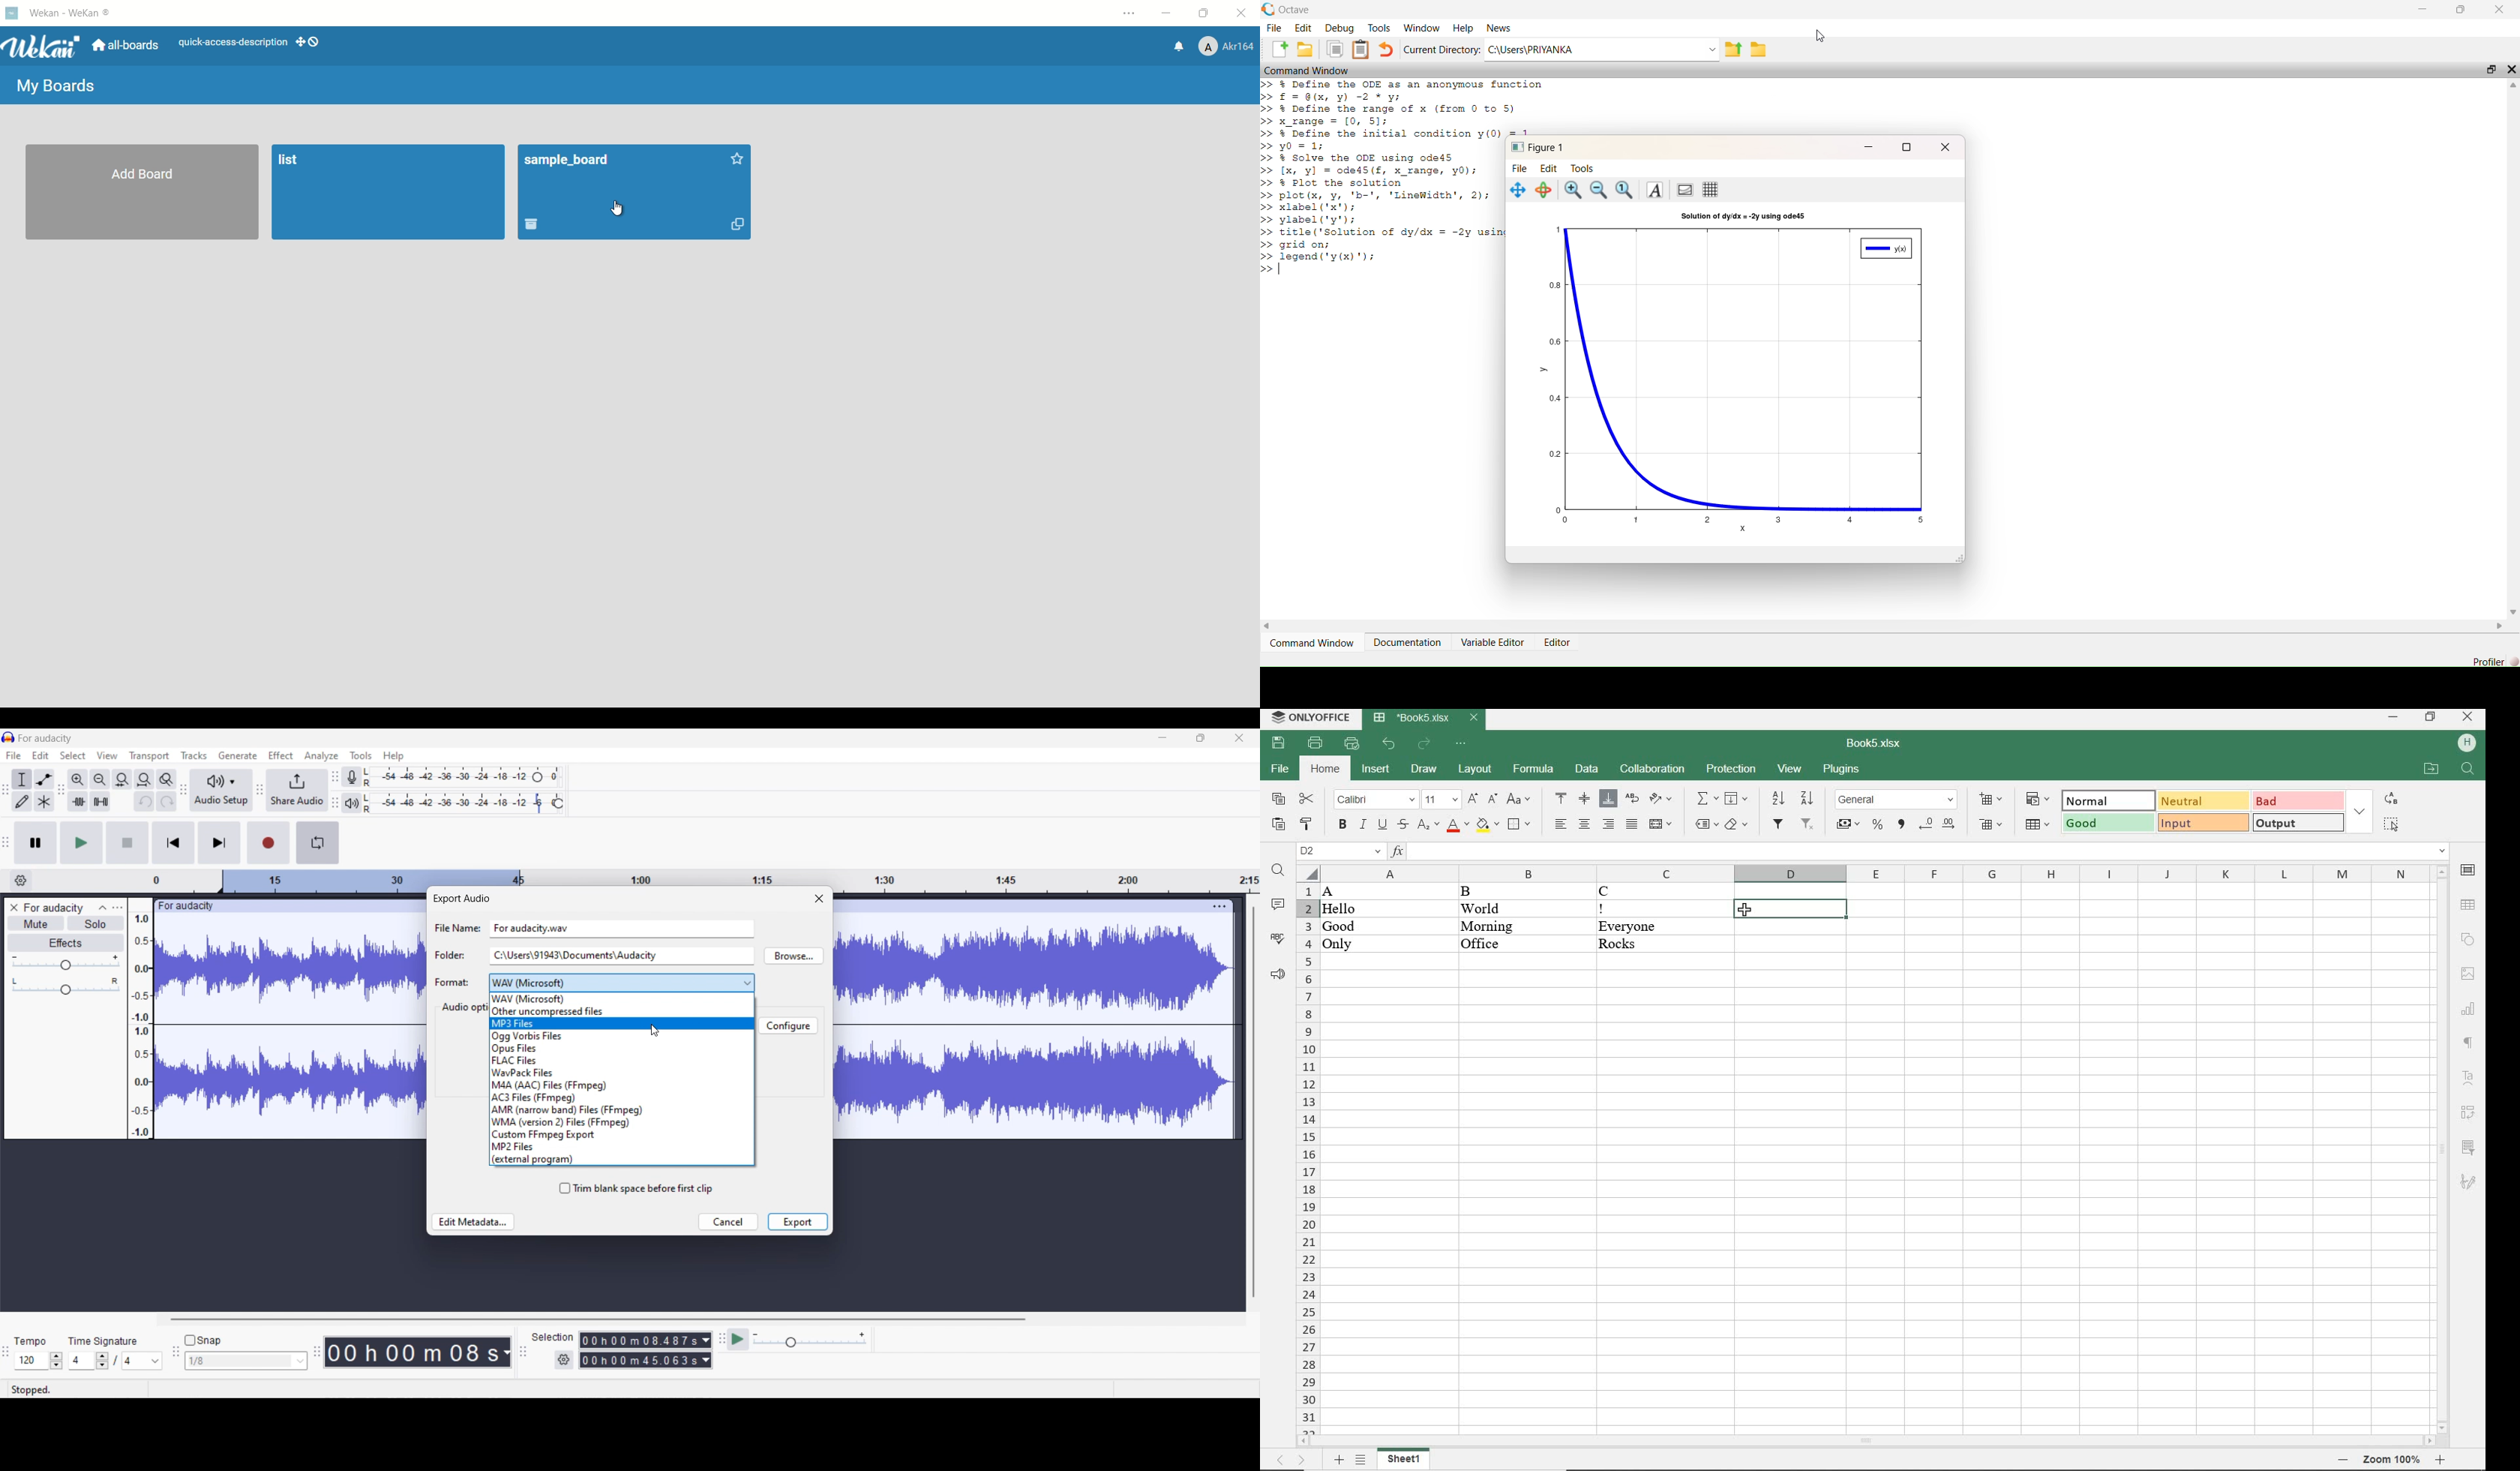 The width and height of the screenshot is (2520, 1484). I want to click on Cursor, so click(656, 1030).